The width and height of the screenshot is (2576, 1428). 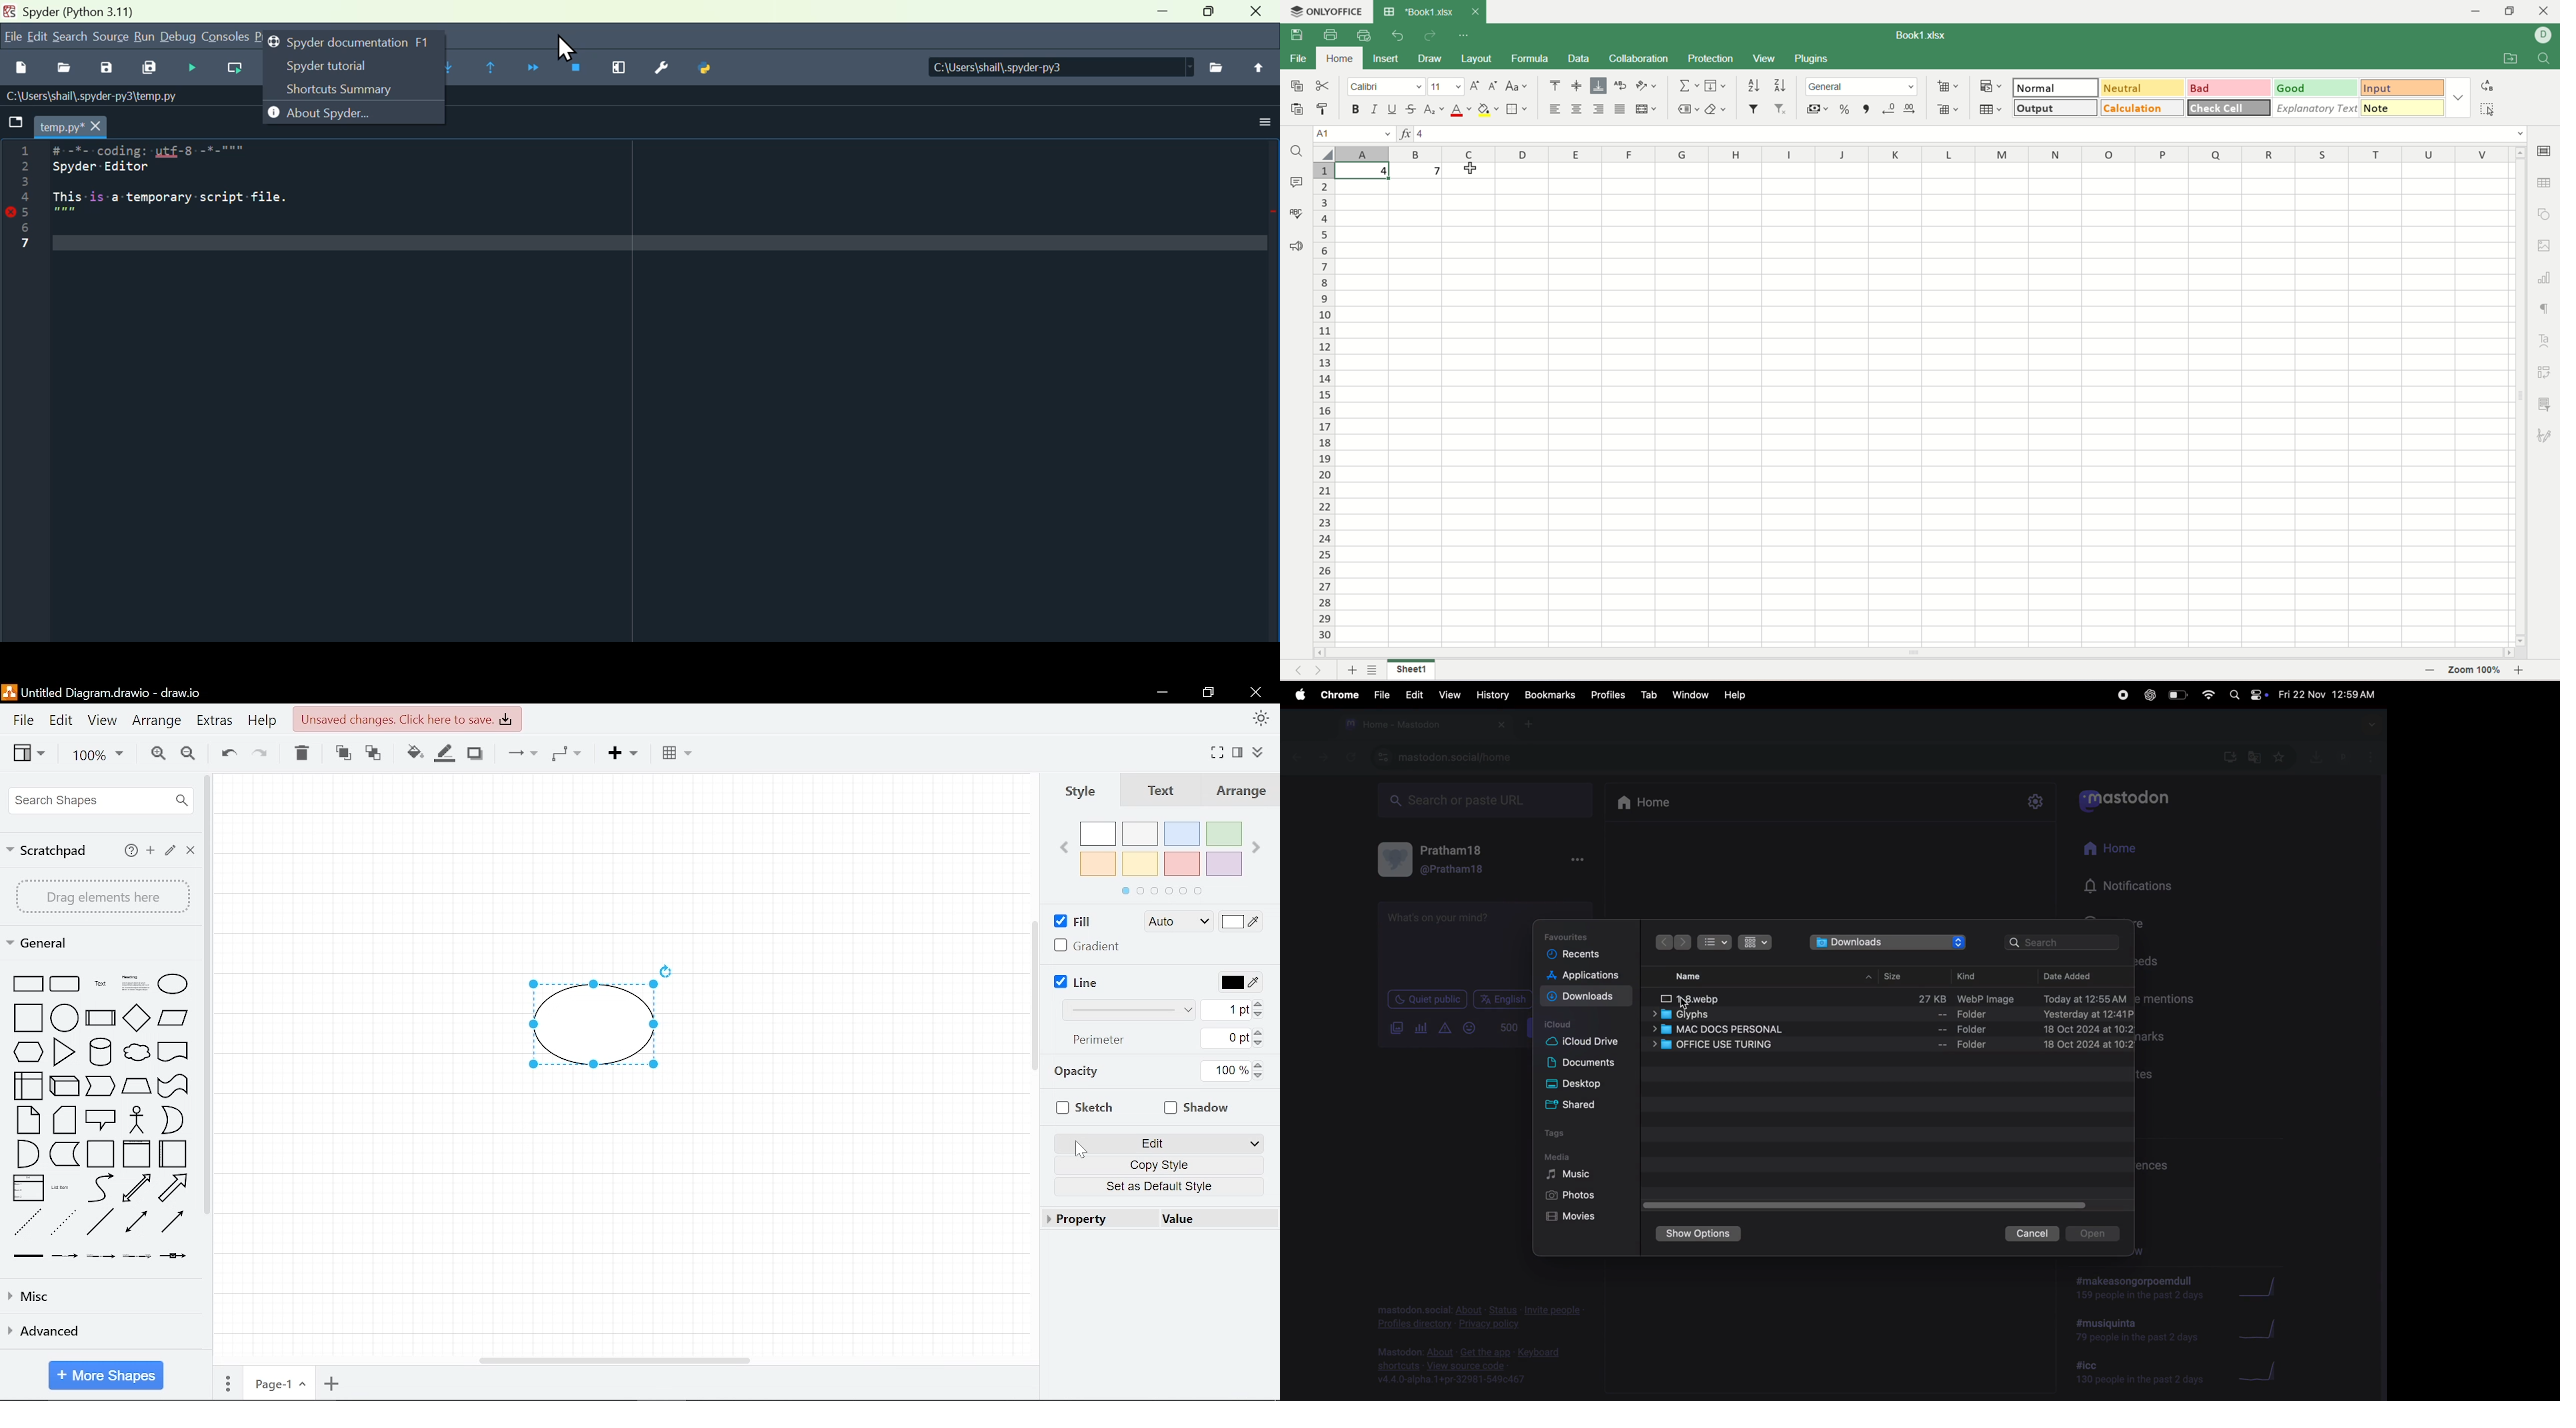 What do you see at coordinates (1736, 695) in the screenshot?
I see `help` at bounding box center [1736, 695].